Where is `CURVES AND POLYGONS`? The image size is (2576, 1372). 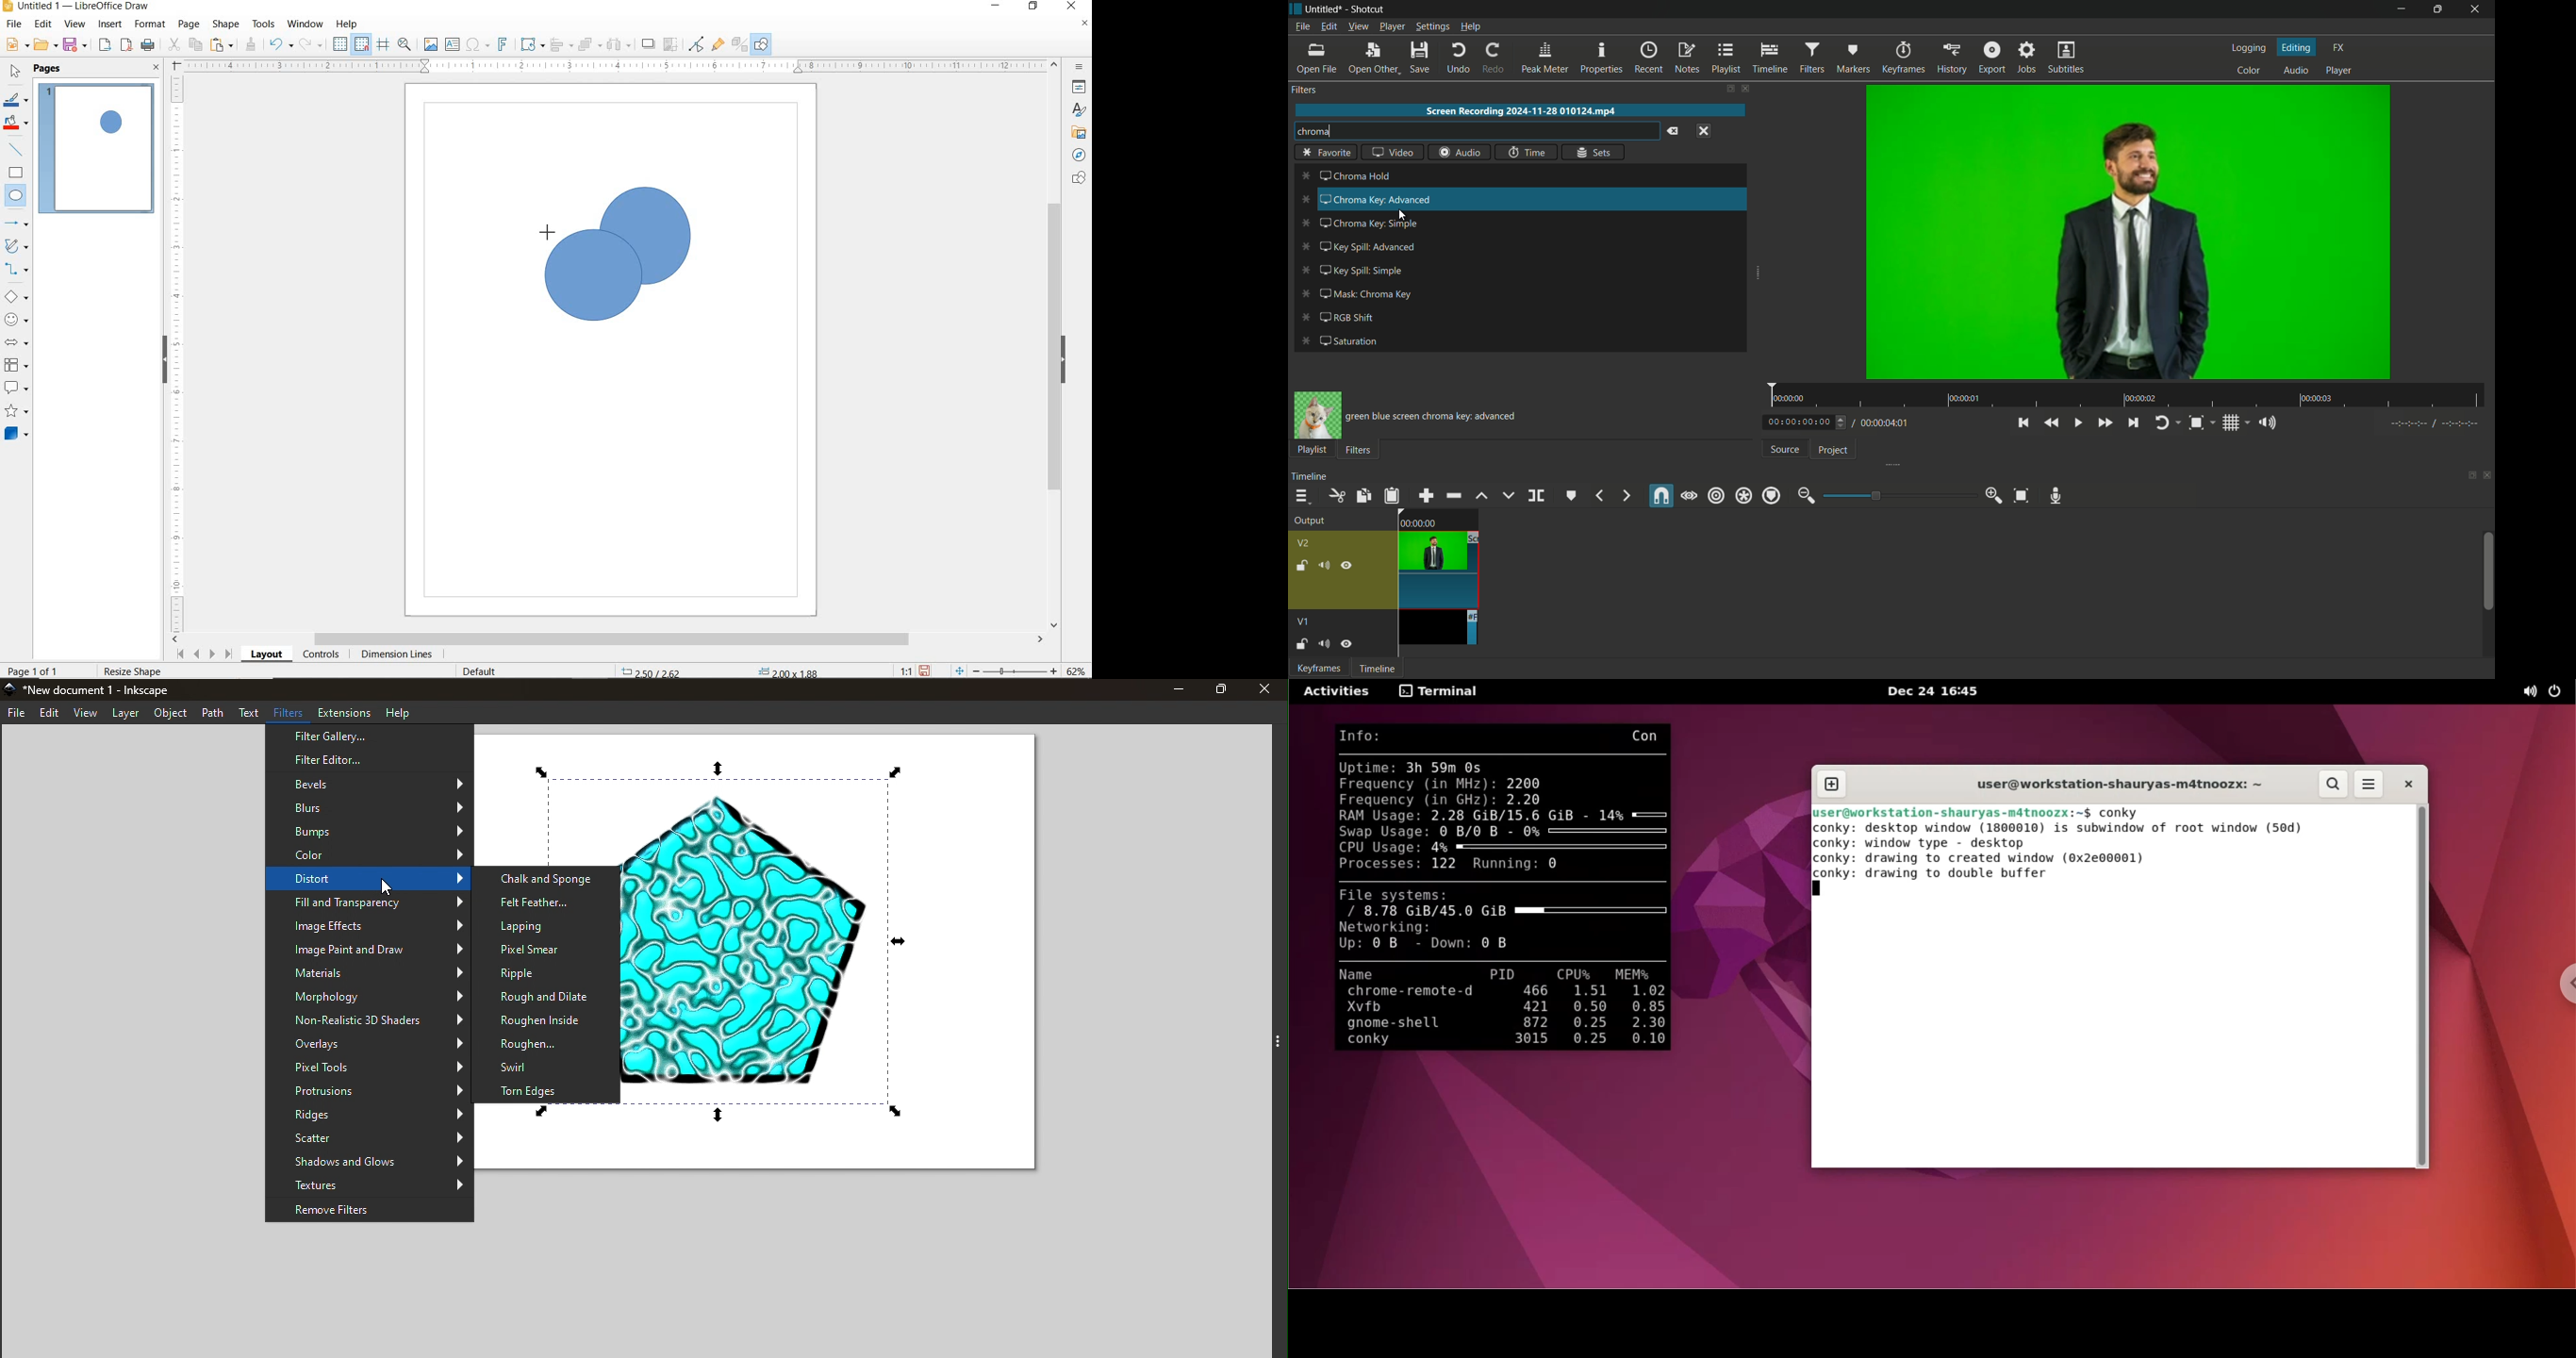
CURVES AND POLYGONS is located at coordinates (16, 247).